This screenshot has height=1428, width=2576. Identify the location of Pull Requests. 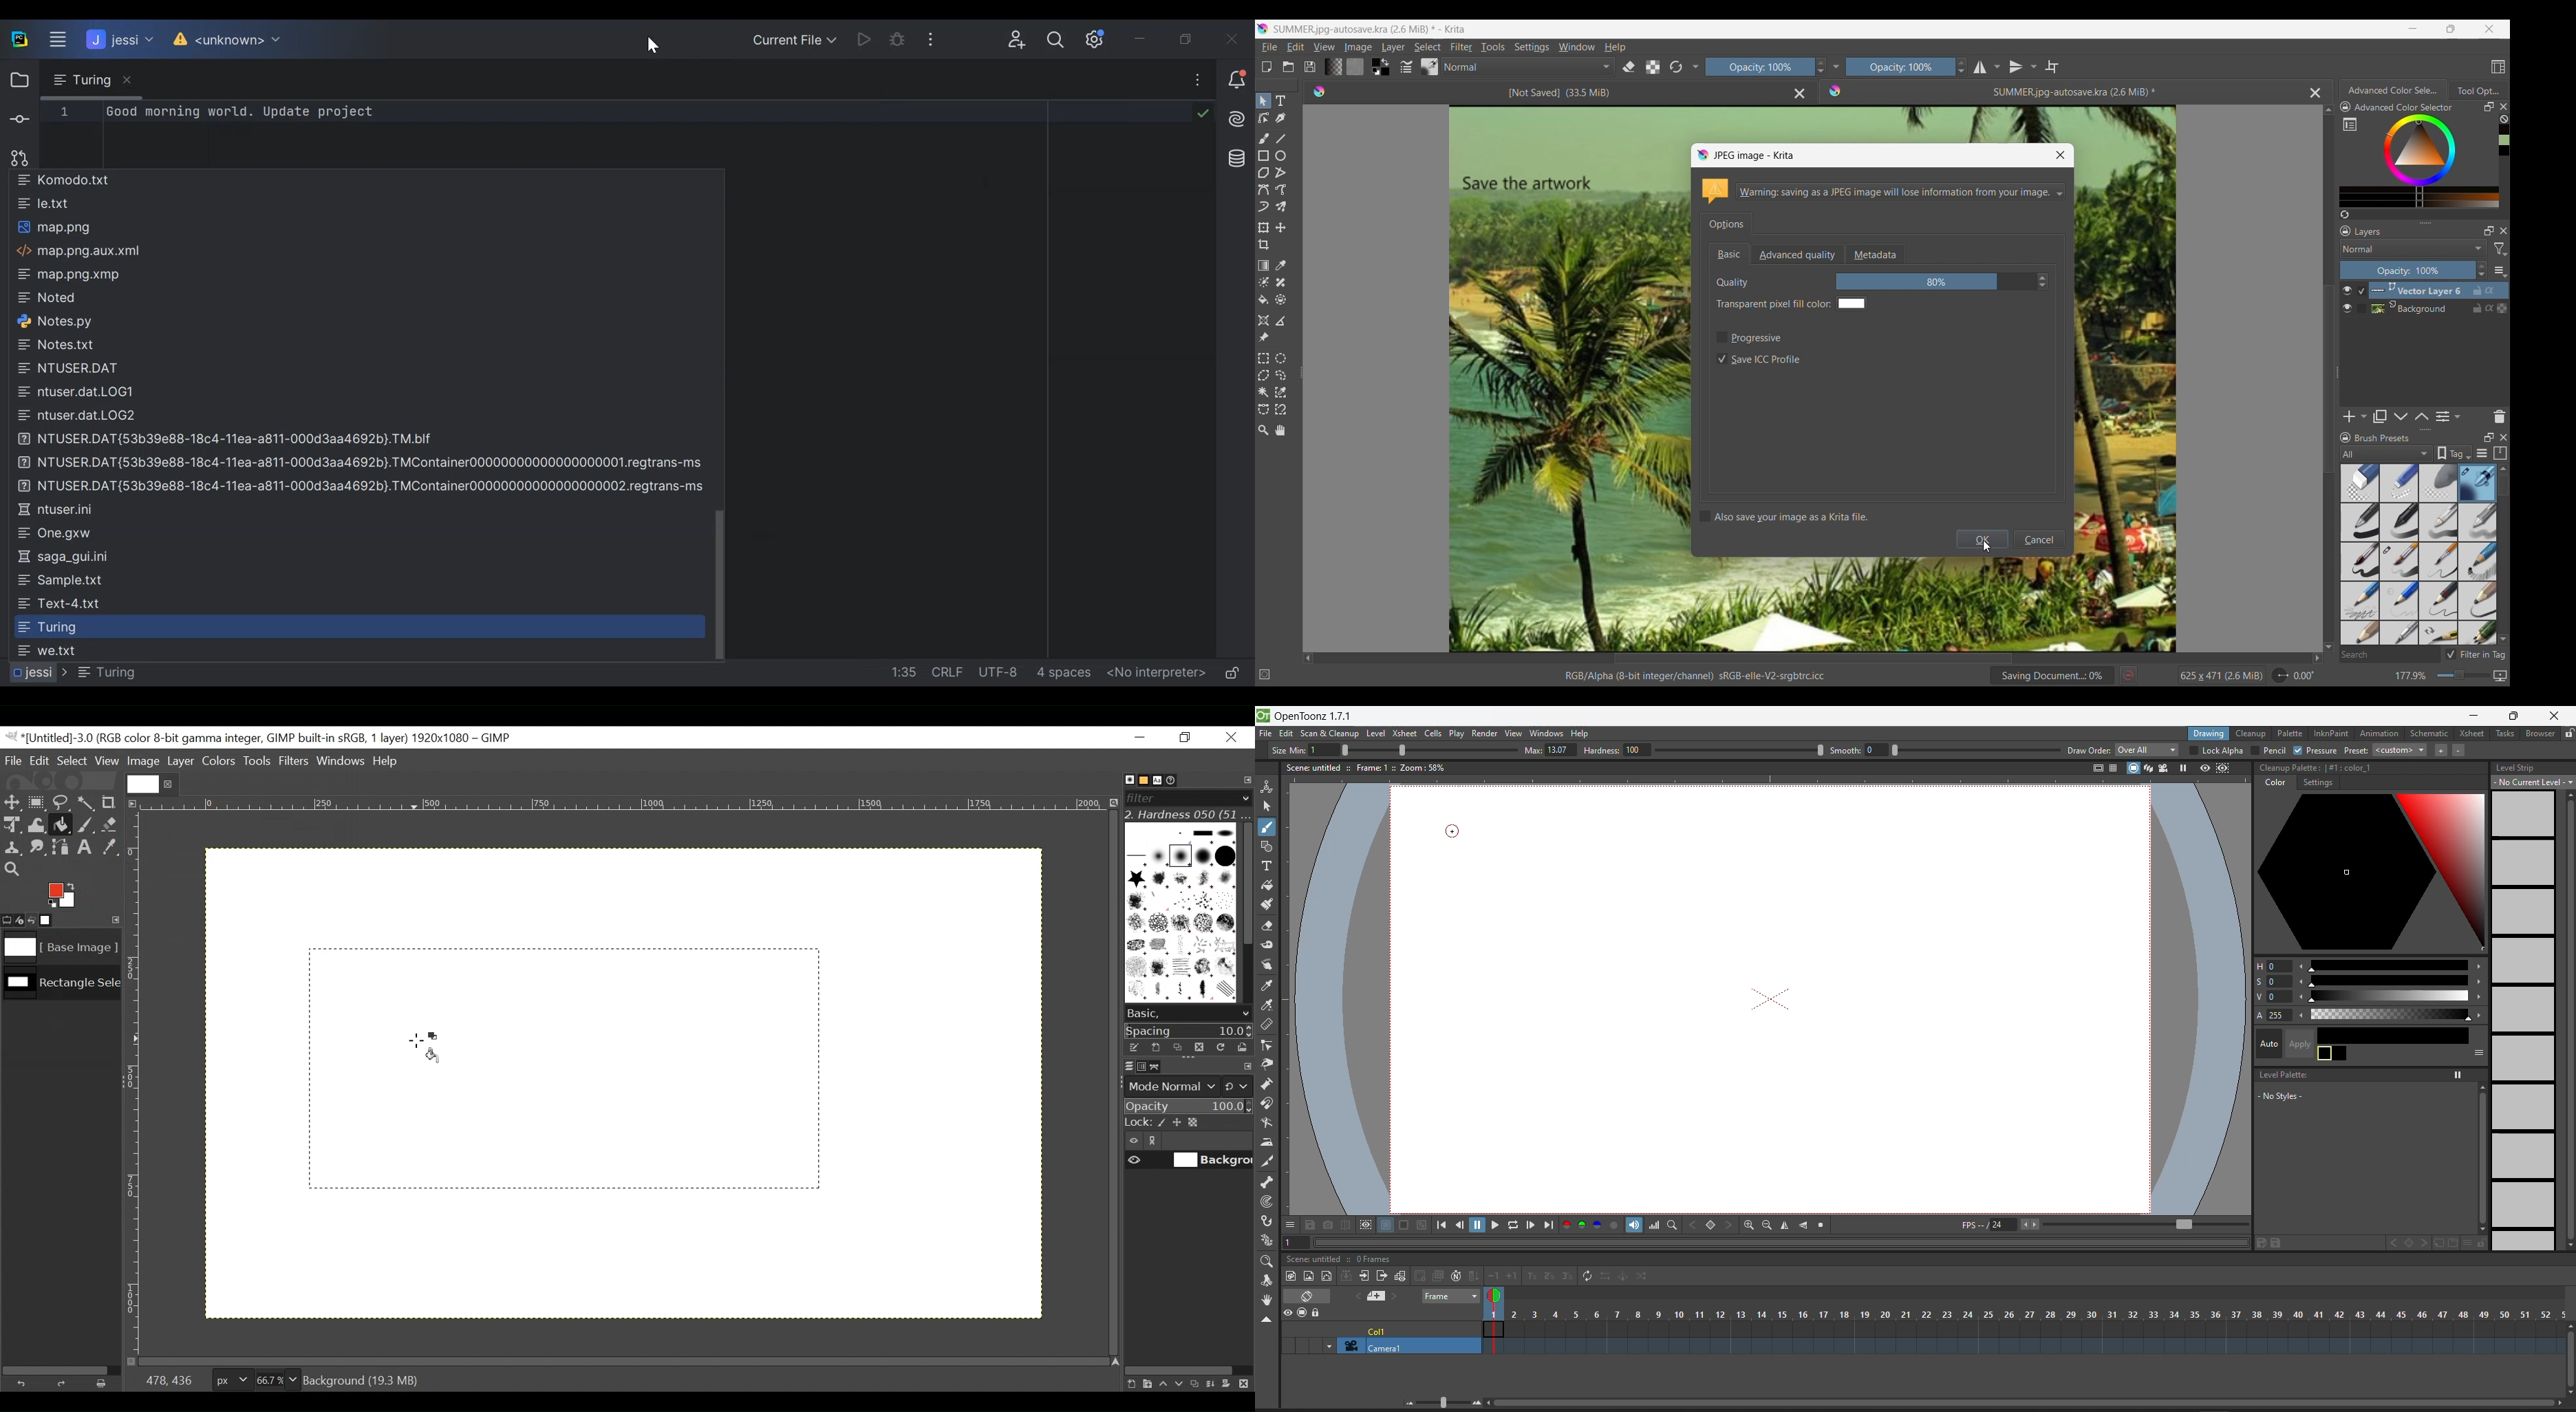
(16, 158).